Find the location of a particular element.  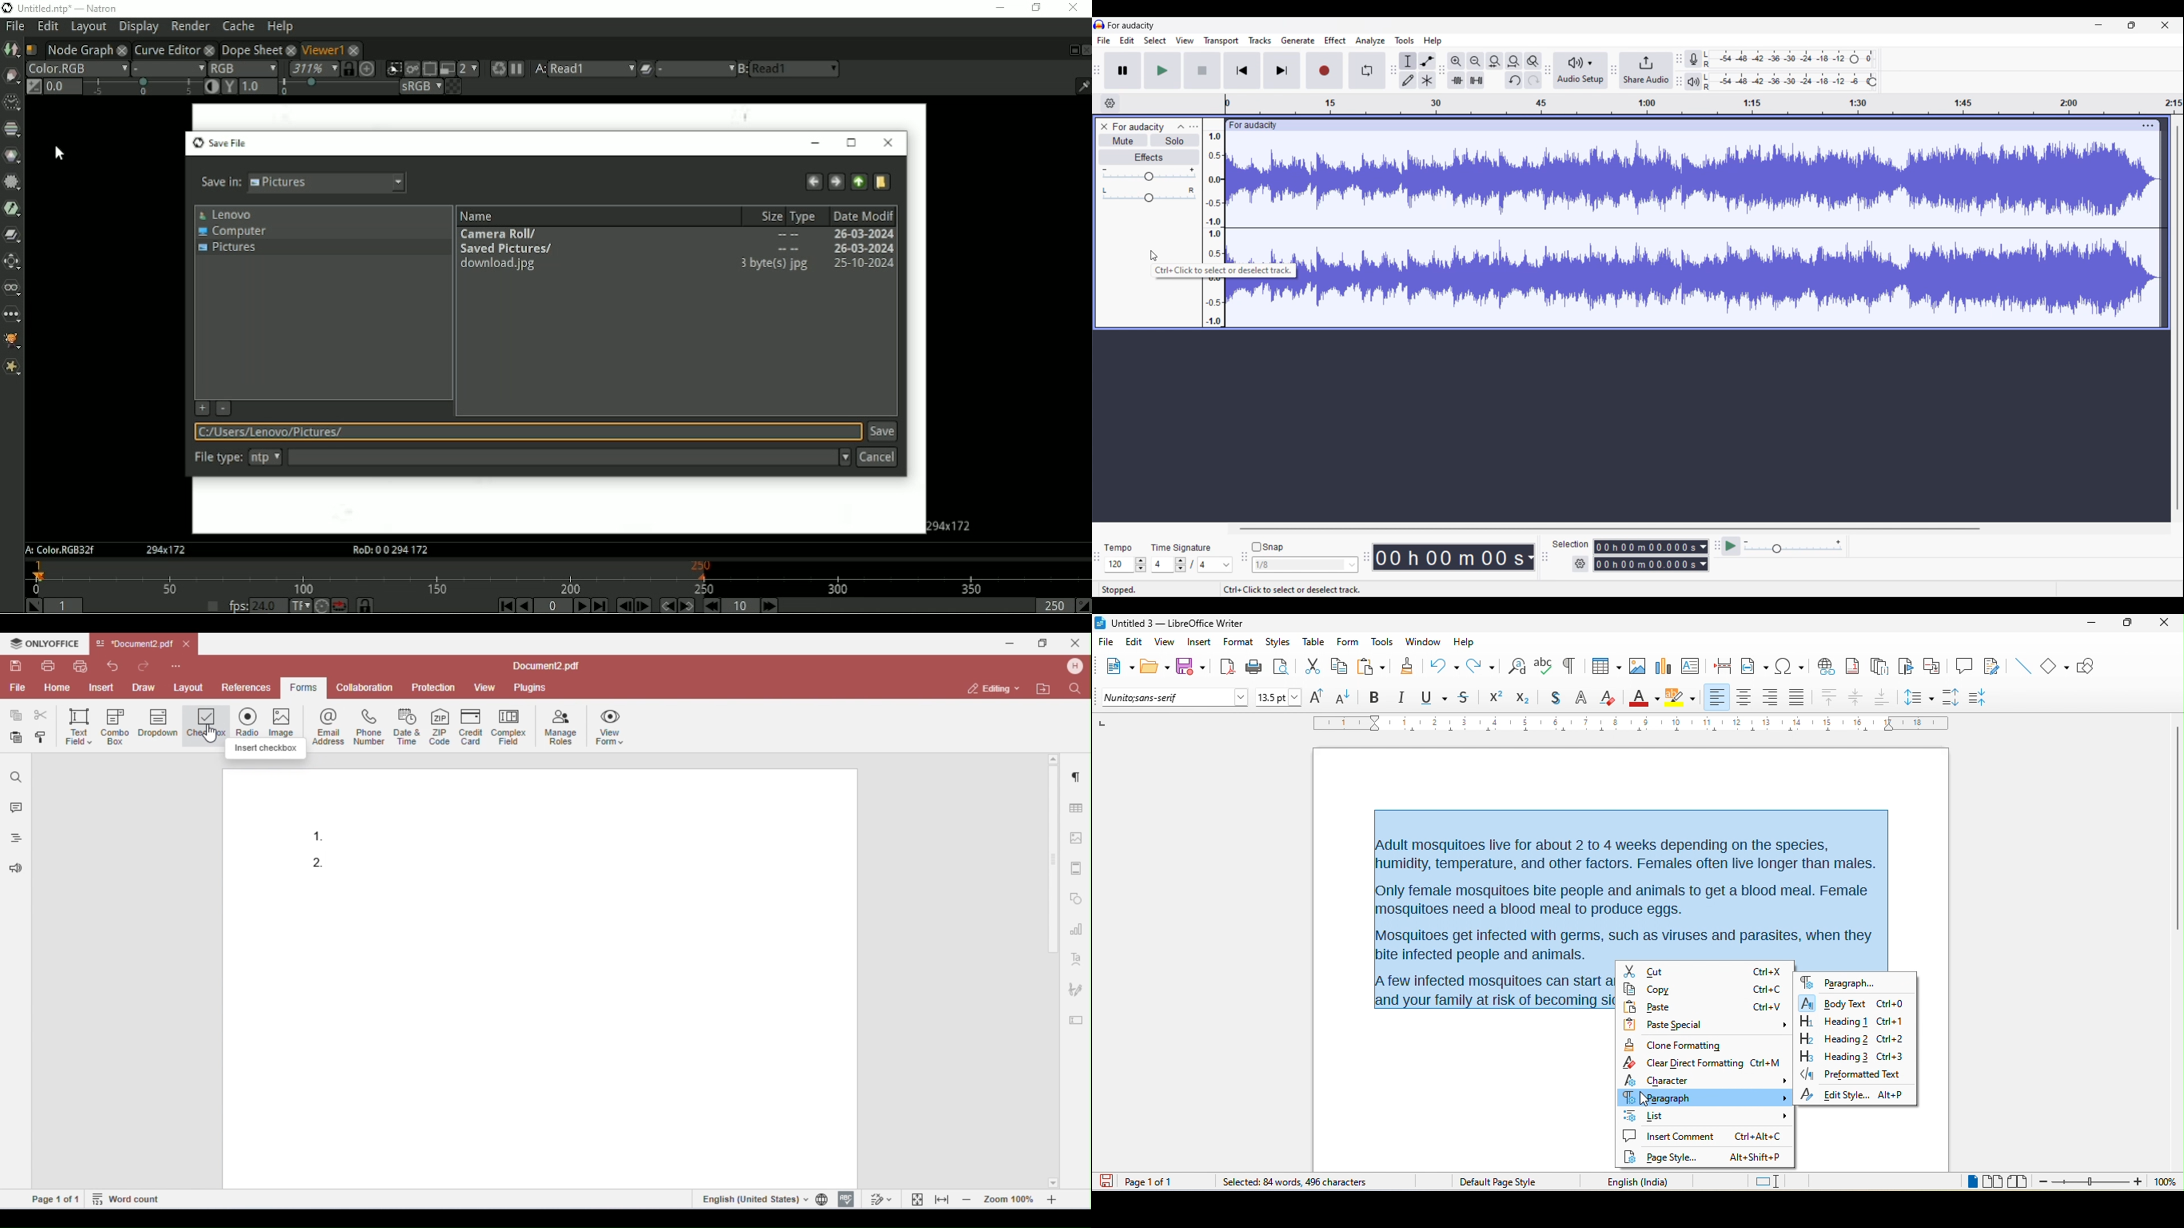

shortcut key is located at coordinates (1765, 1063).